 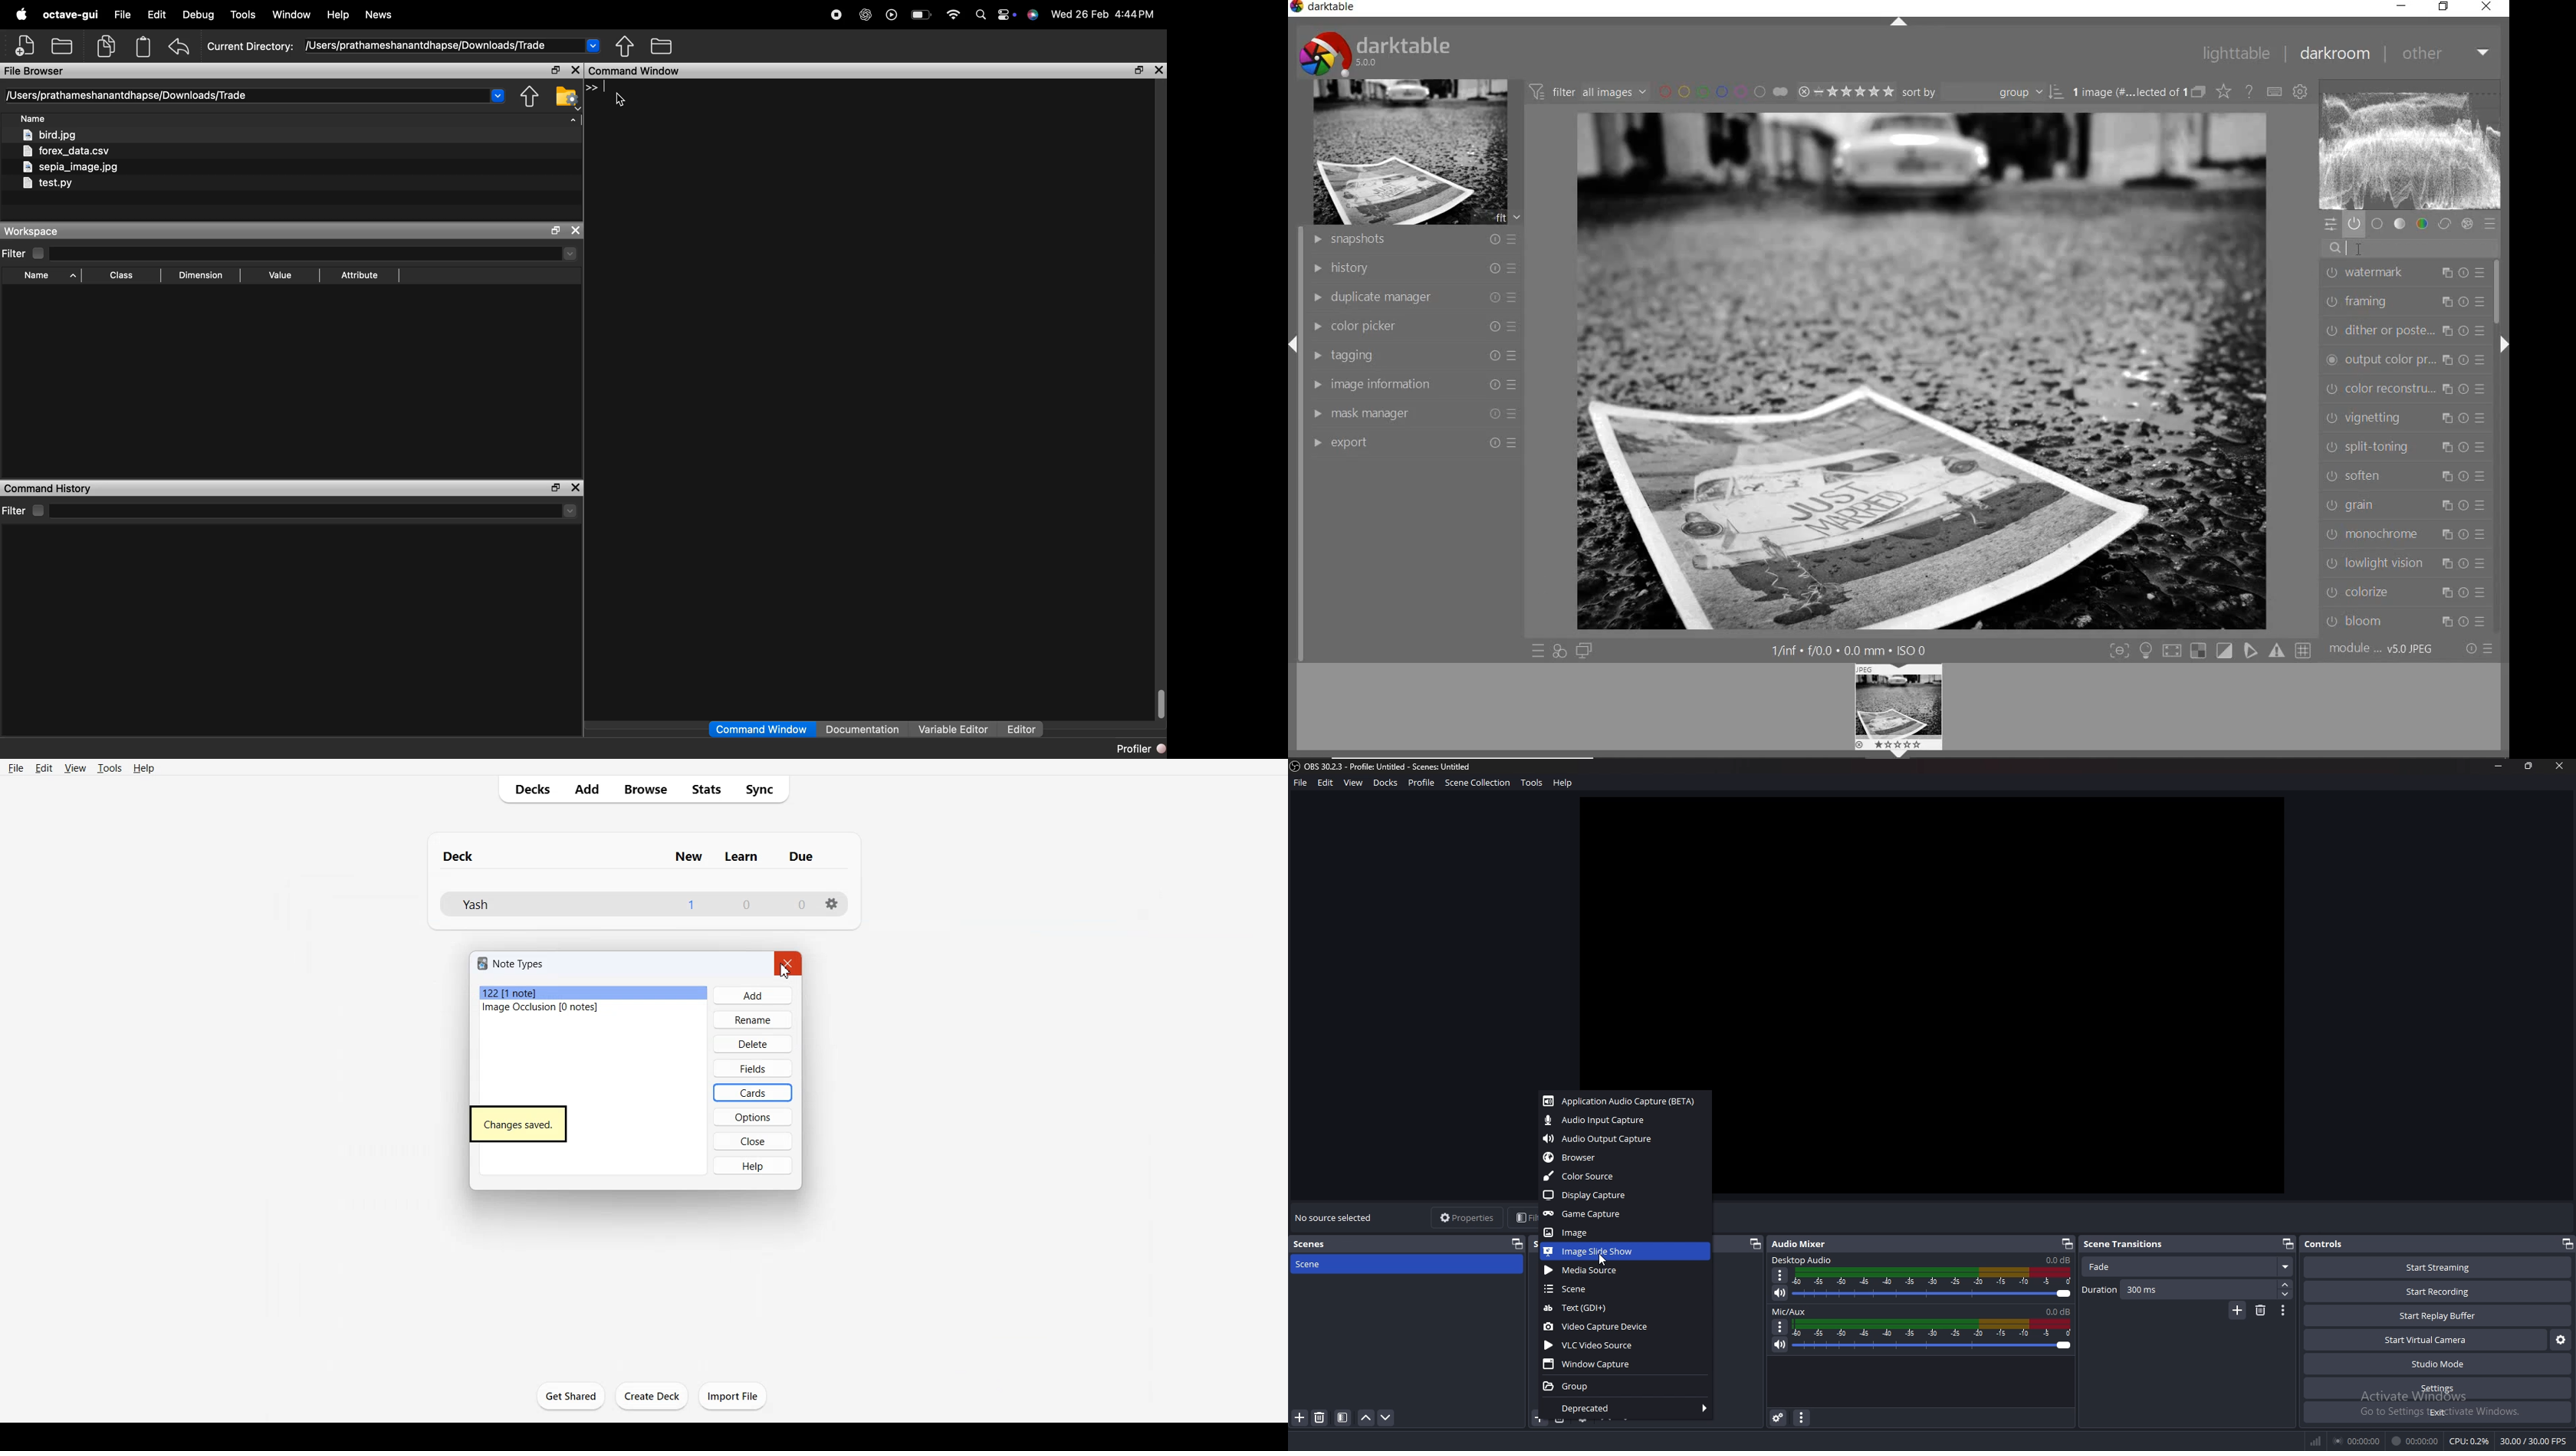 I want to click on Add, so click(x=752, y=995).